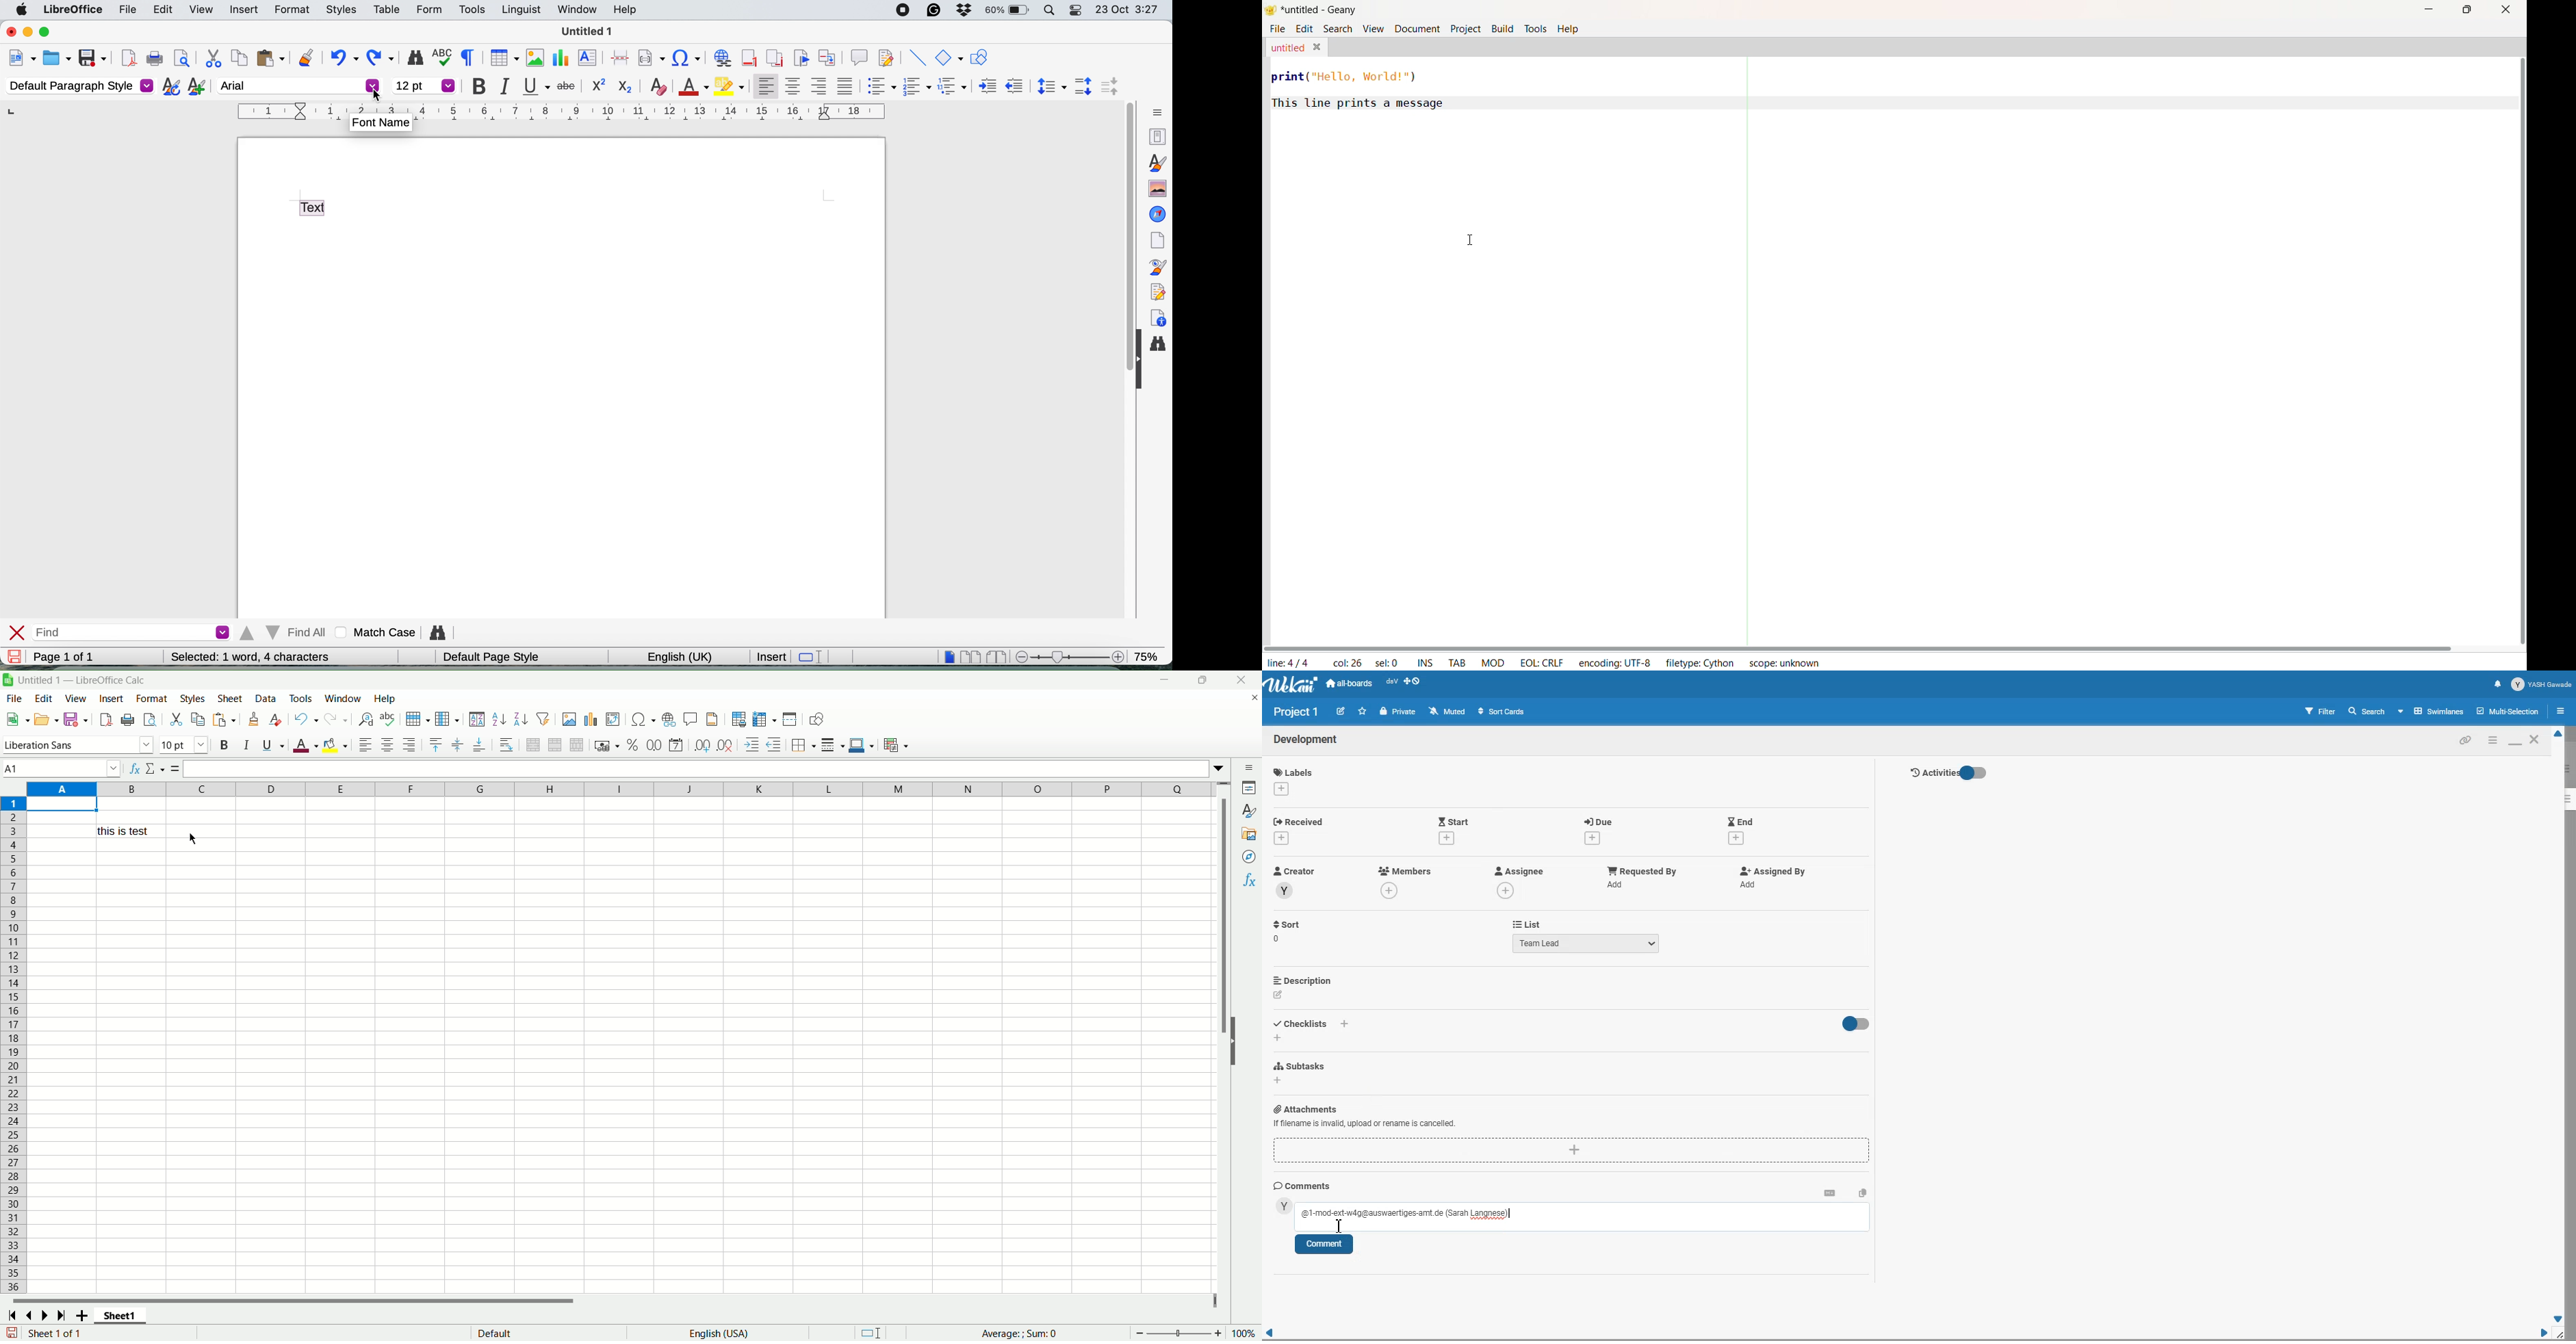  I want to click on new, so click(22, 58).